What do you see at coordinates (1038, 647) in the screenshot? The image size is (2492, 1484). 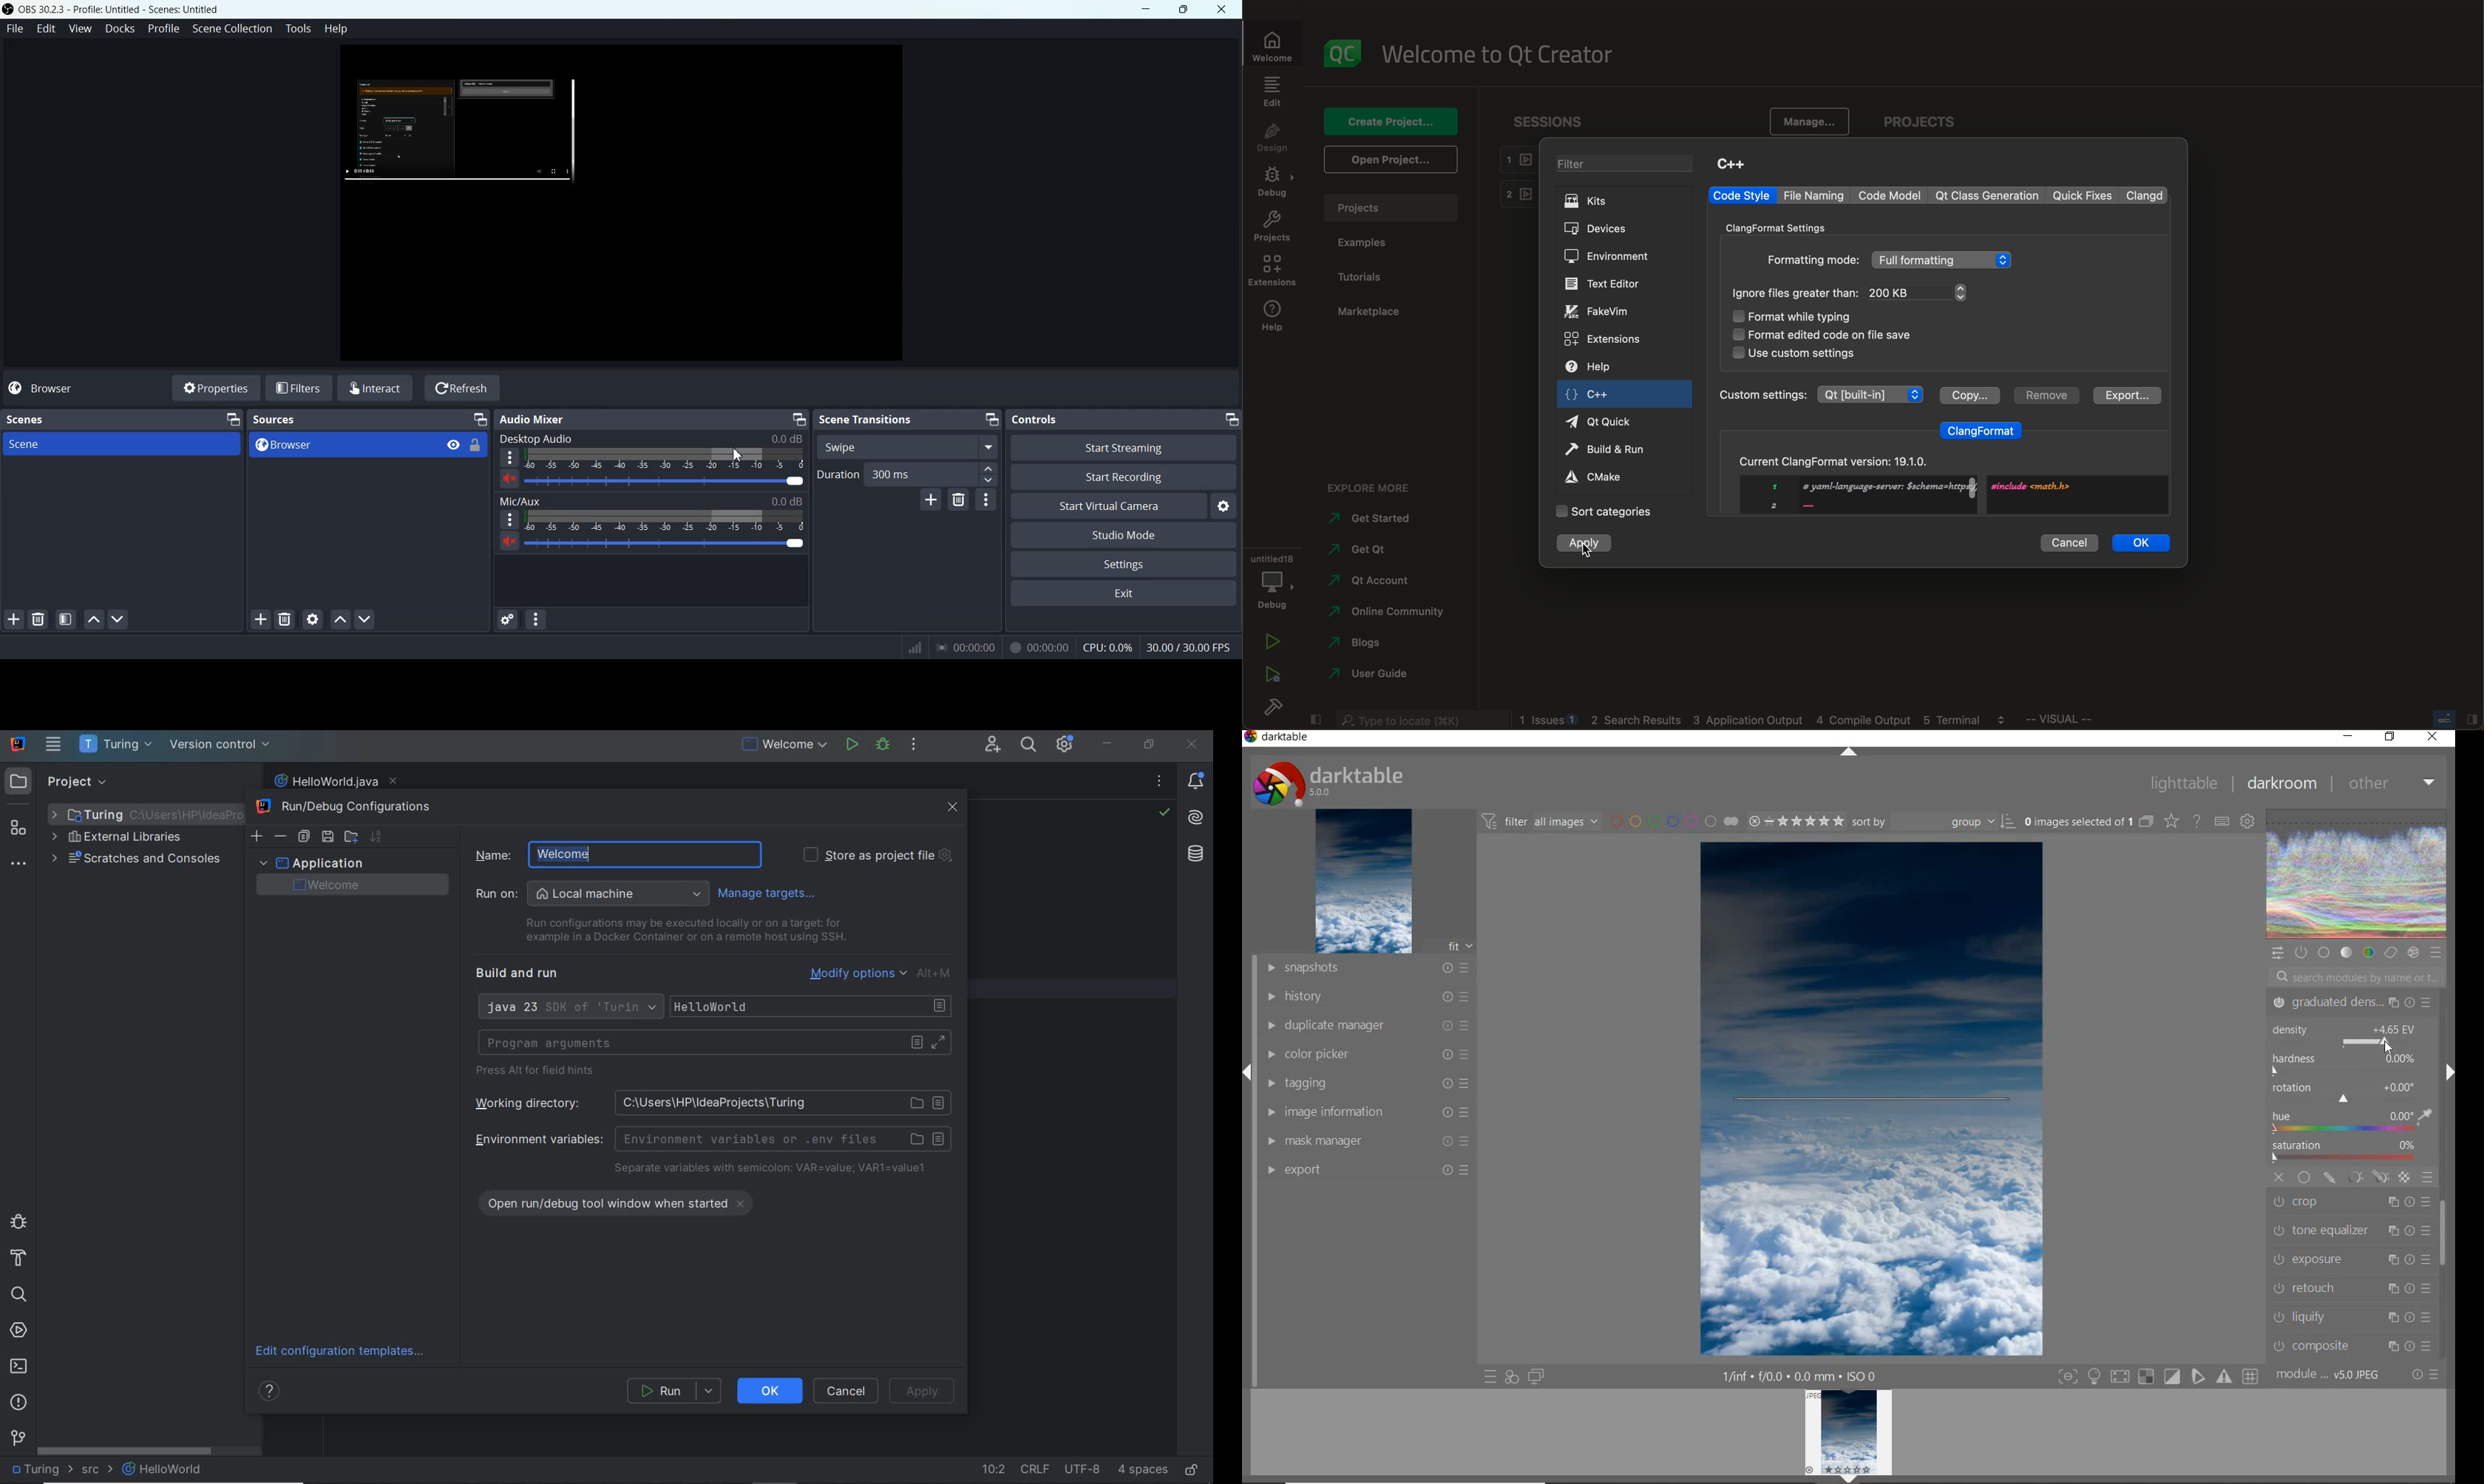 I see `00:00:00` at bounding box center [1038, 647].